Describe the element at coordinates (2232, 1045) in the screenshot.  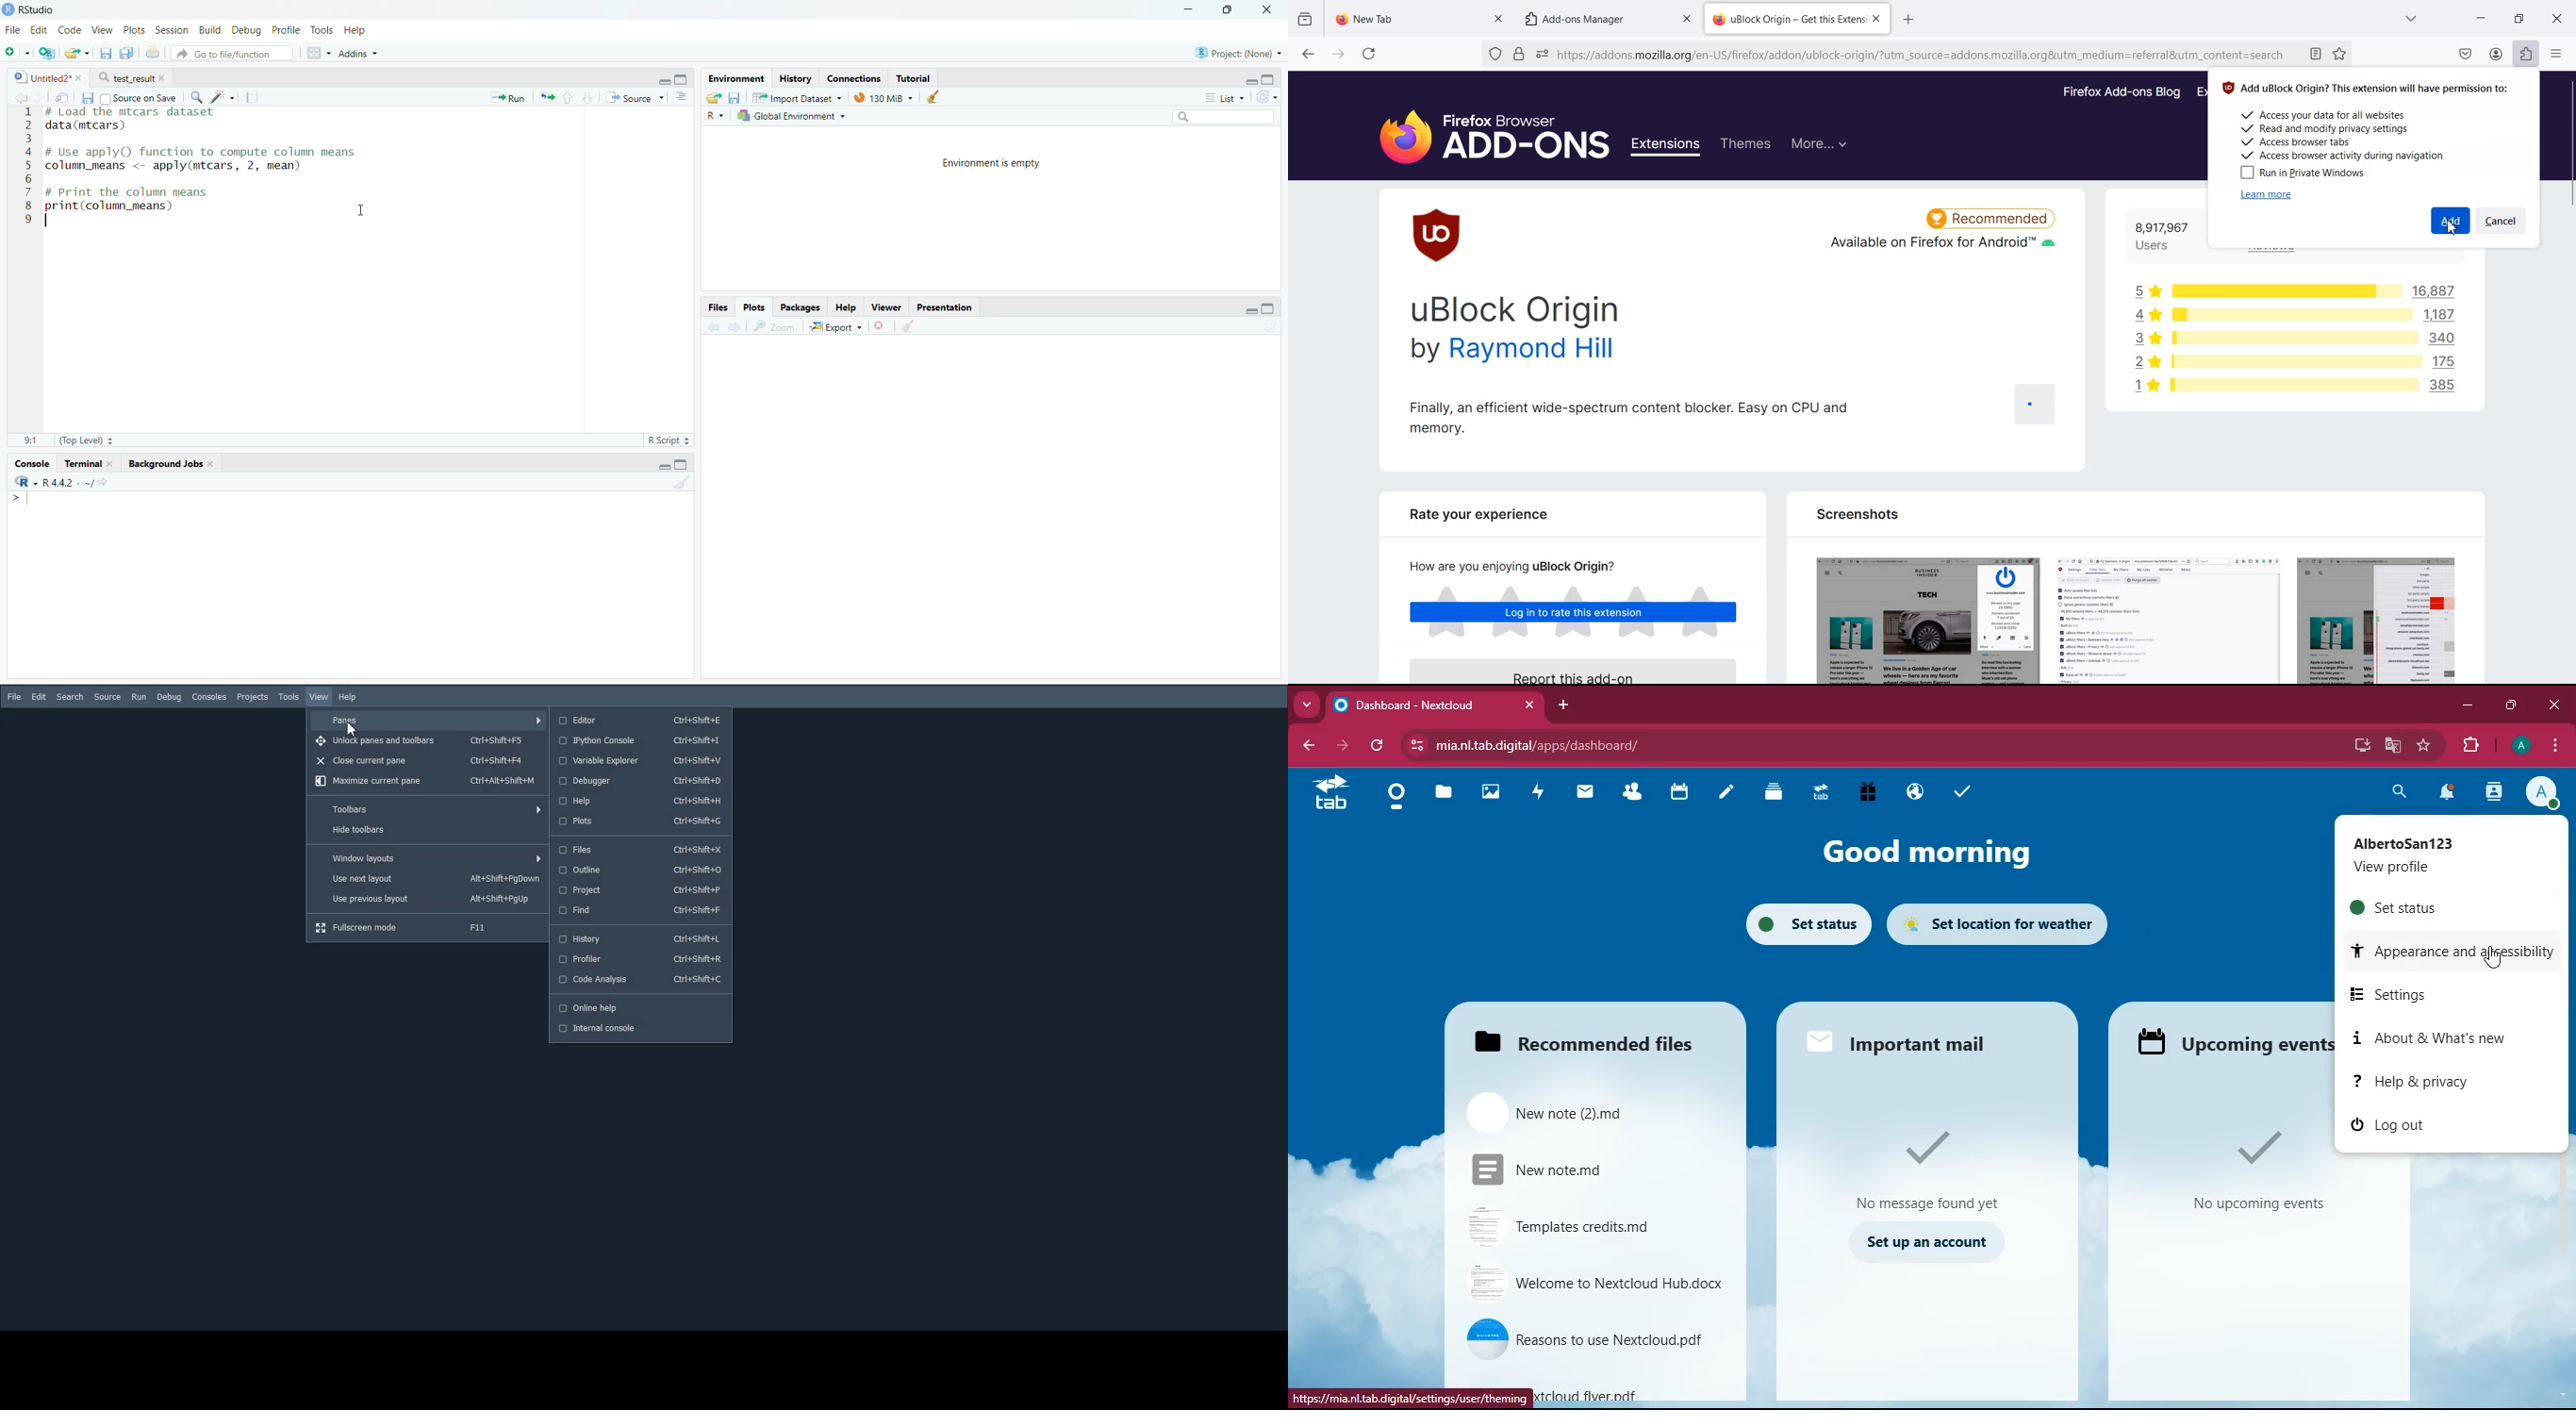
I see `events` at that location.